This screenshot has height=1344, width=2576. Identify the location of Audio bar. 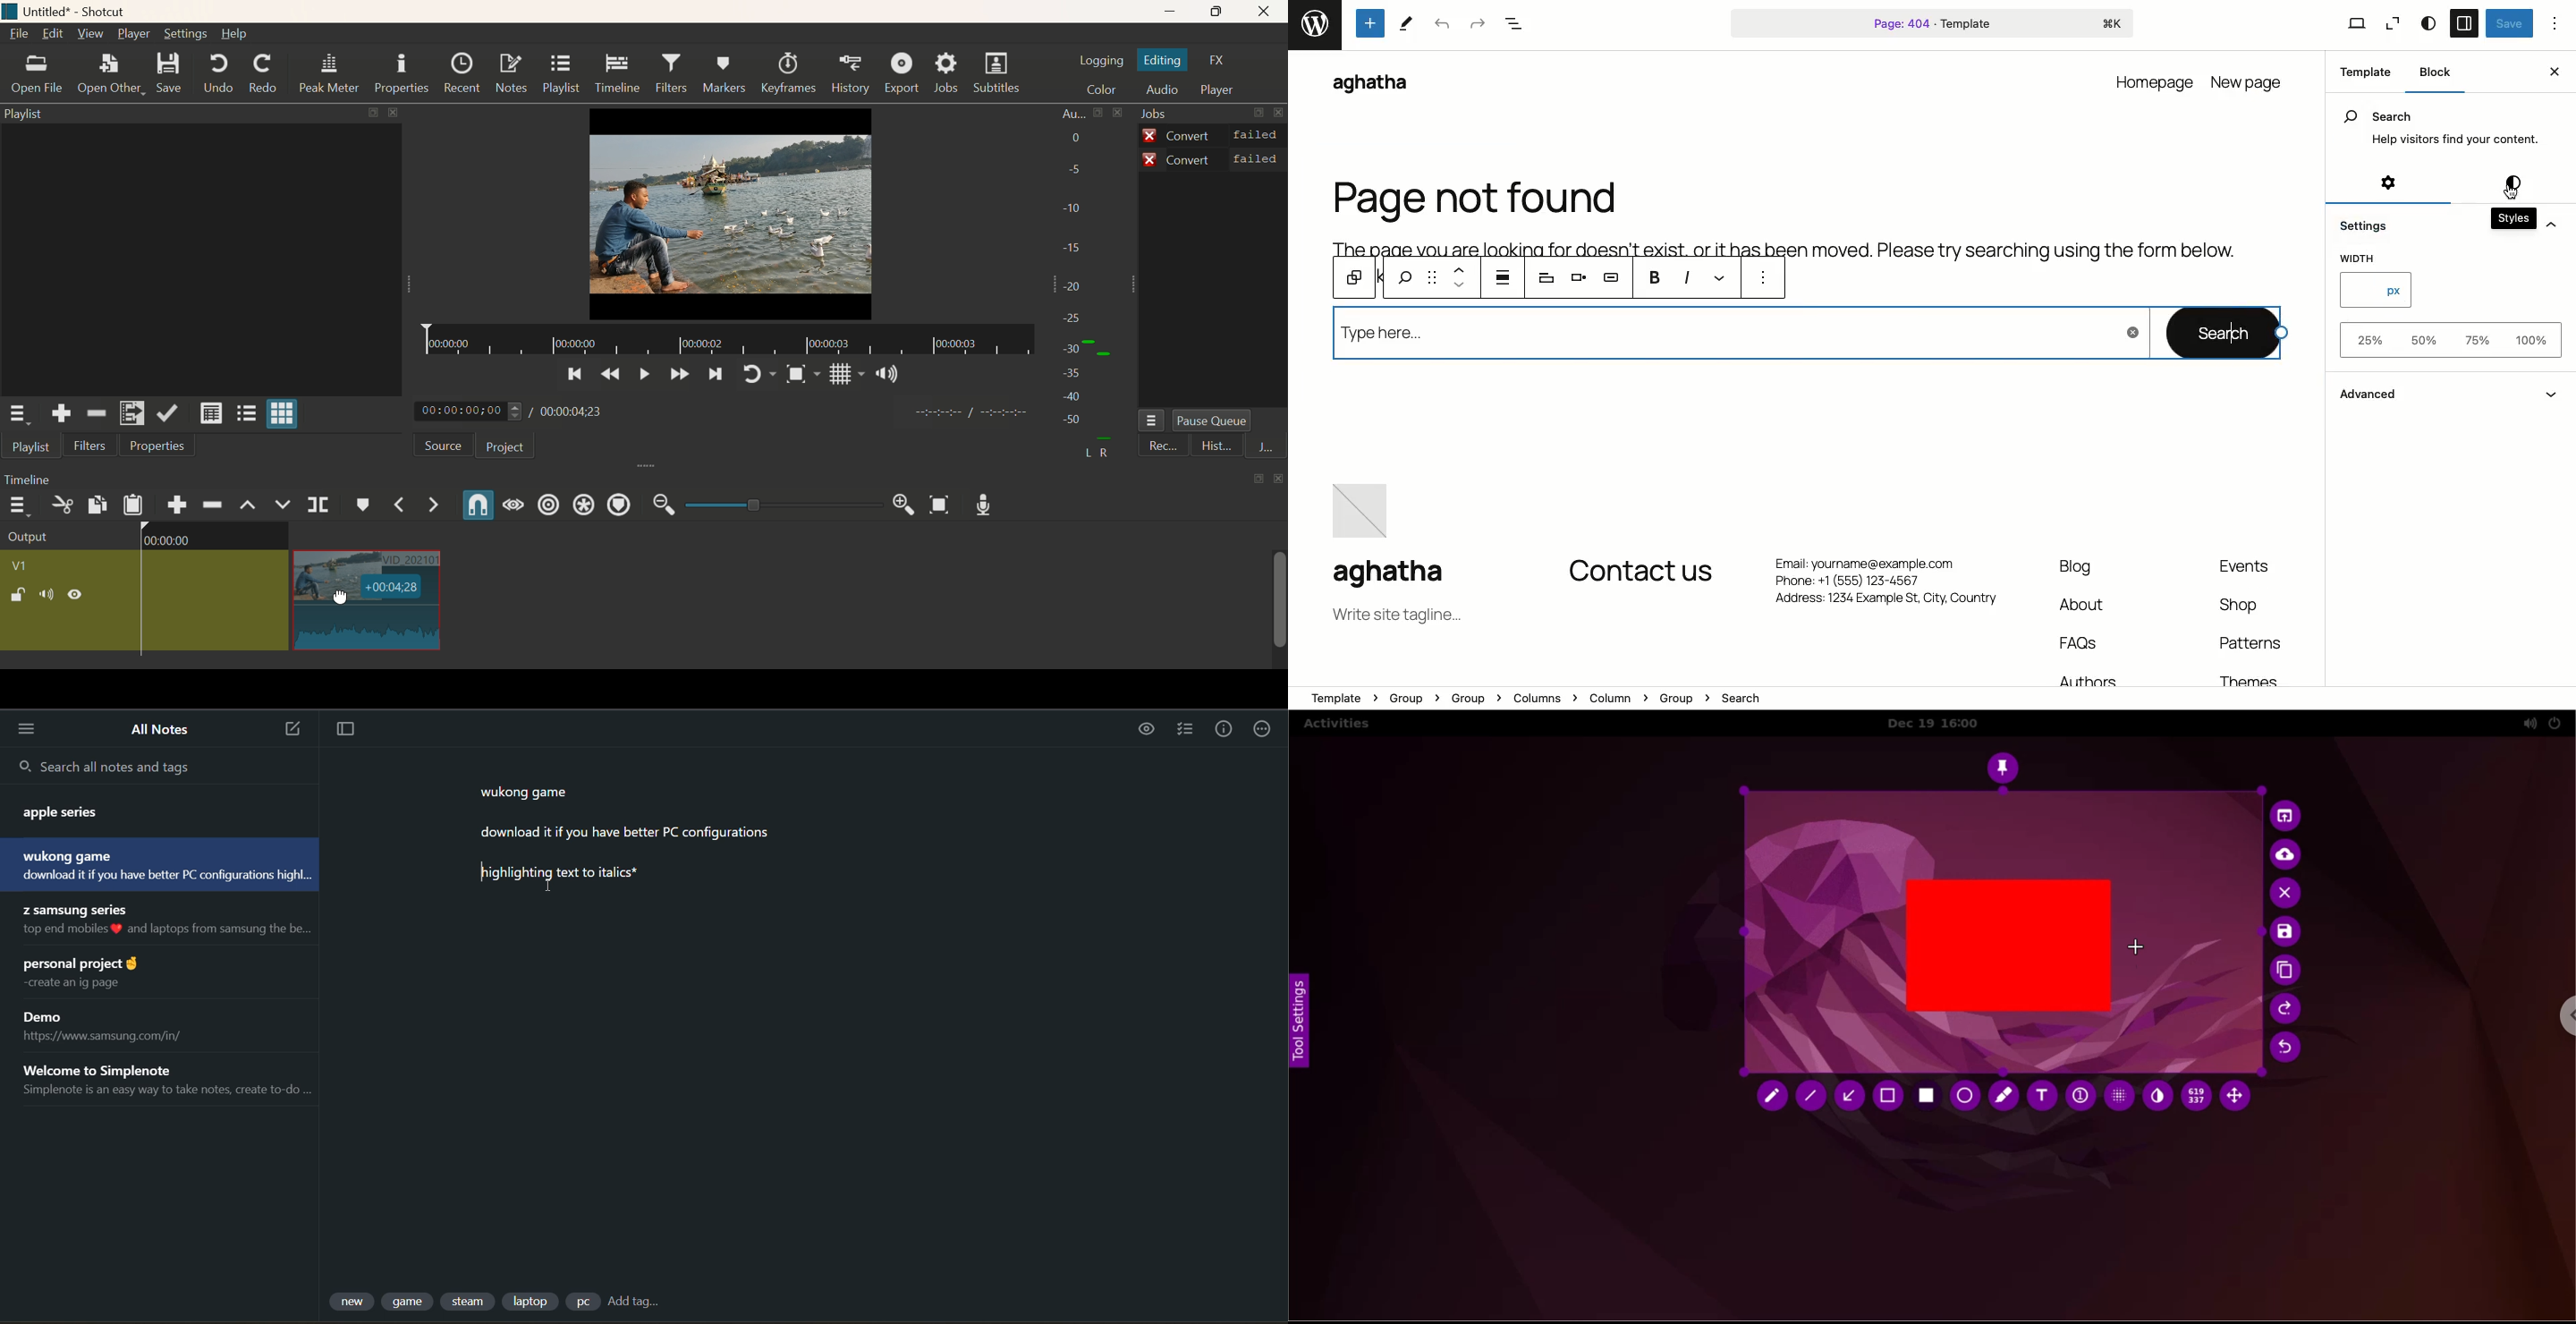
(1087, 285).